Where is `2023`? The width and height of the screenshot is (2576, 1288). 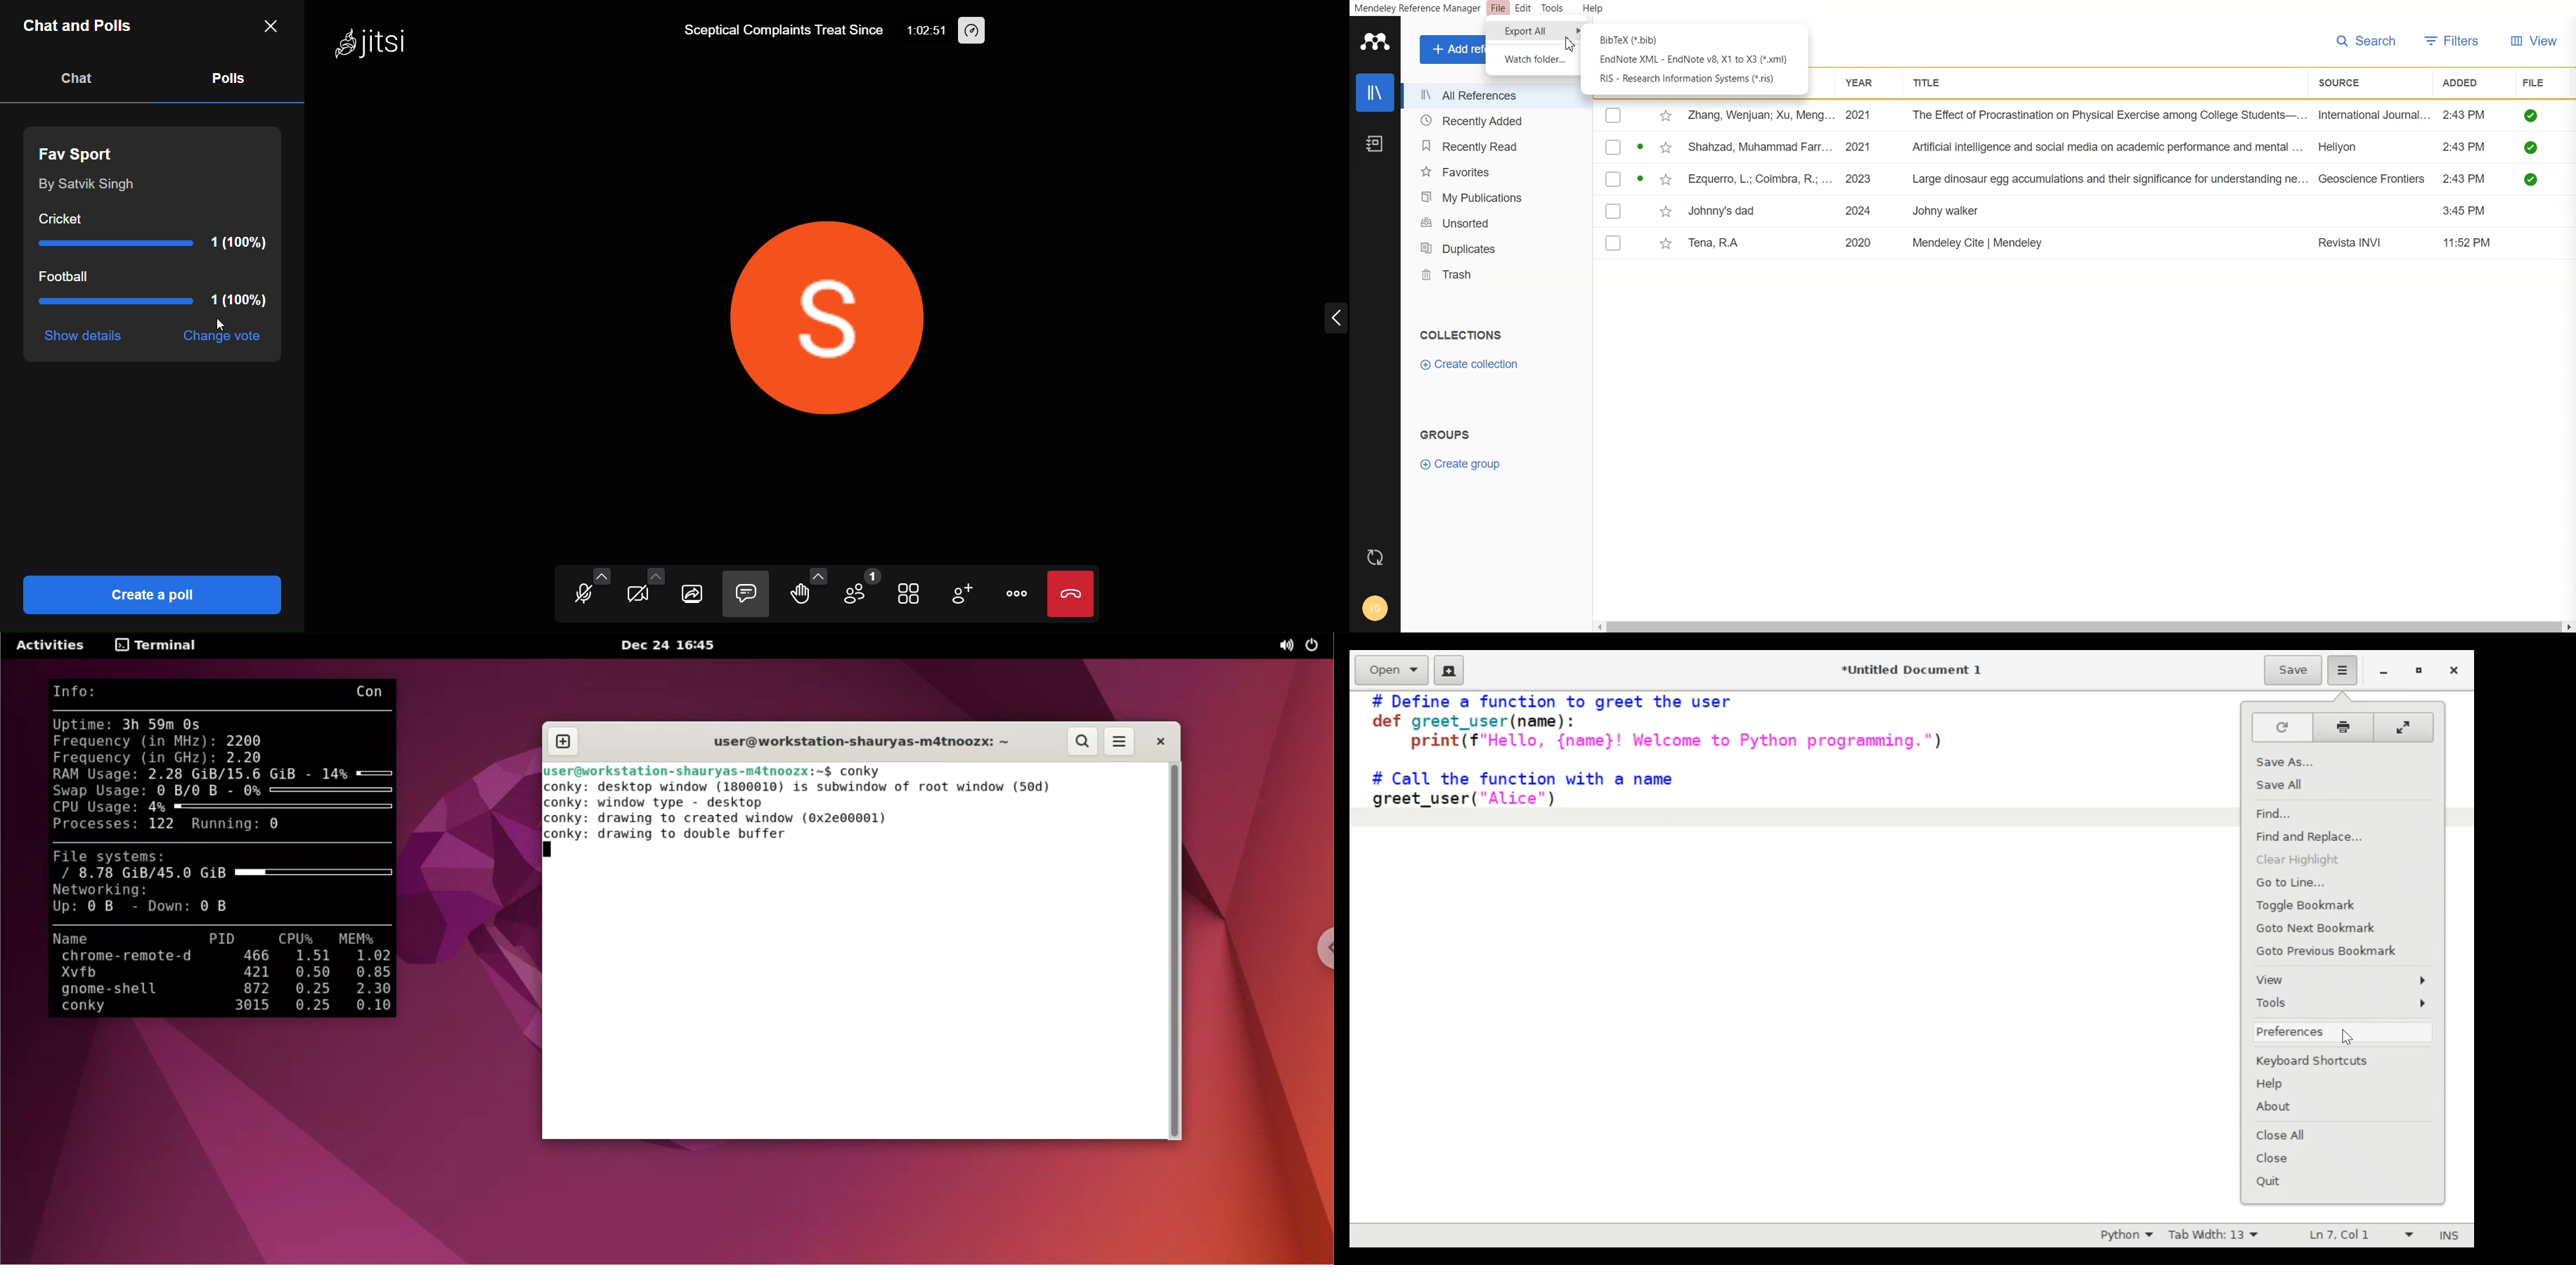
2023 is located at coordinates (1861, 178).